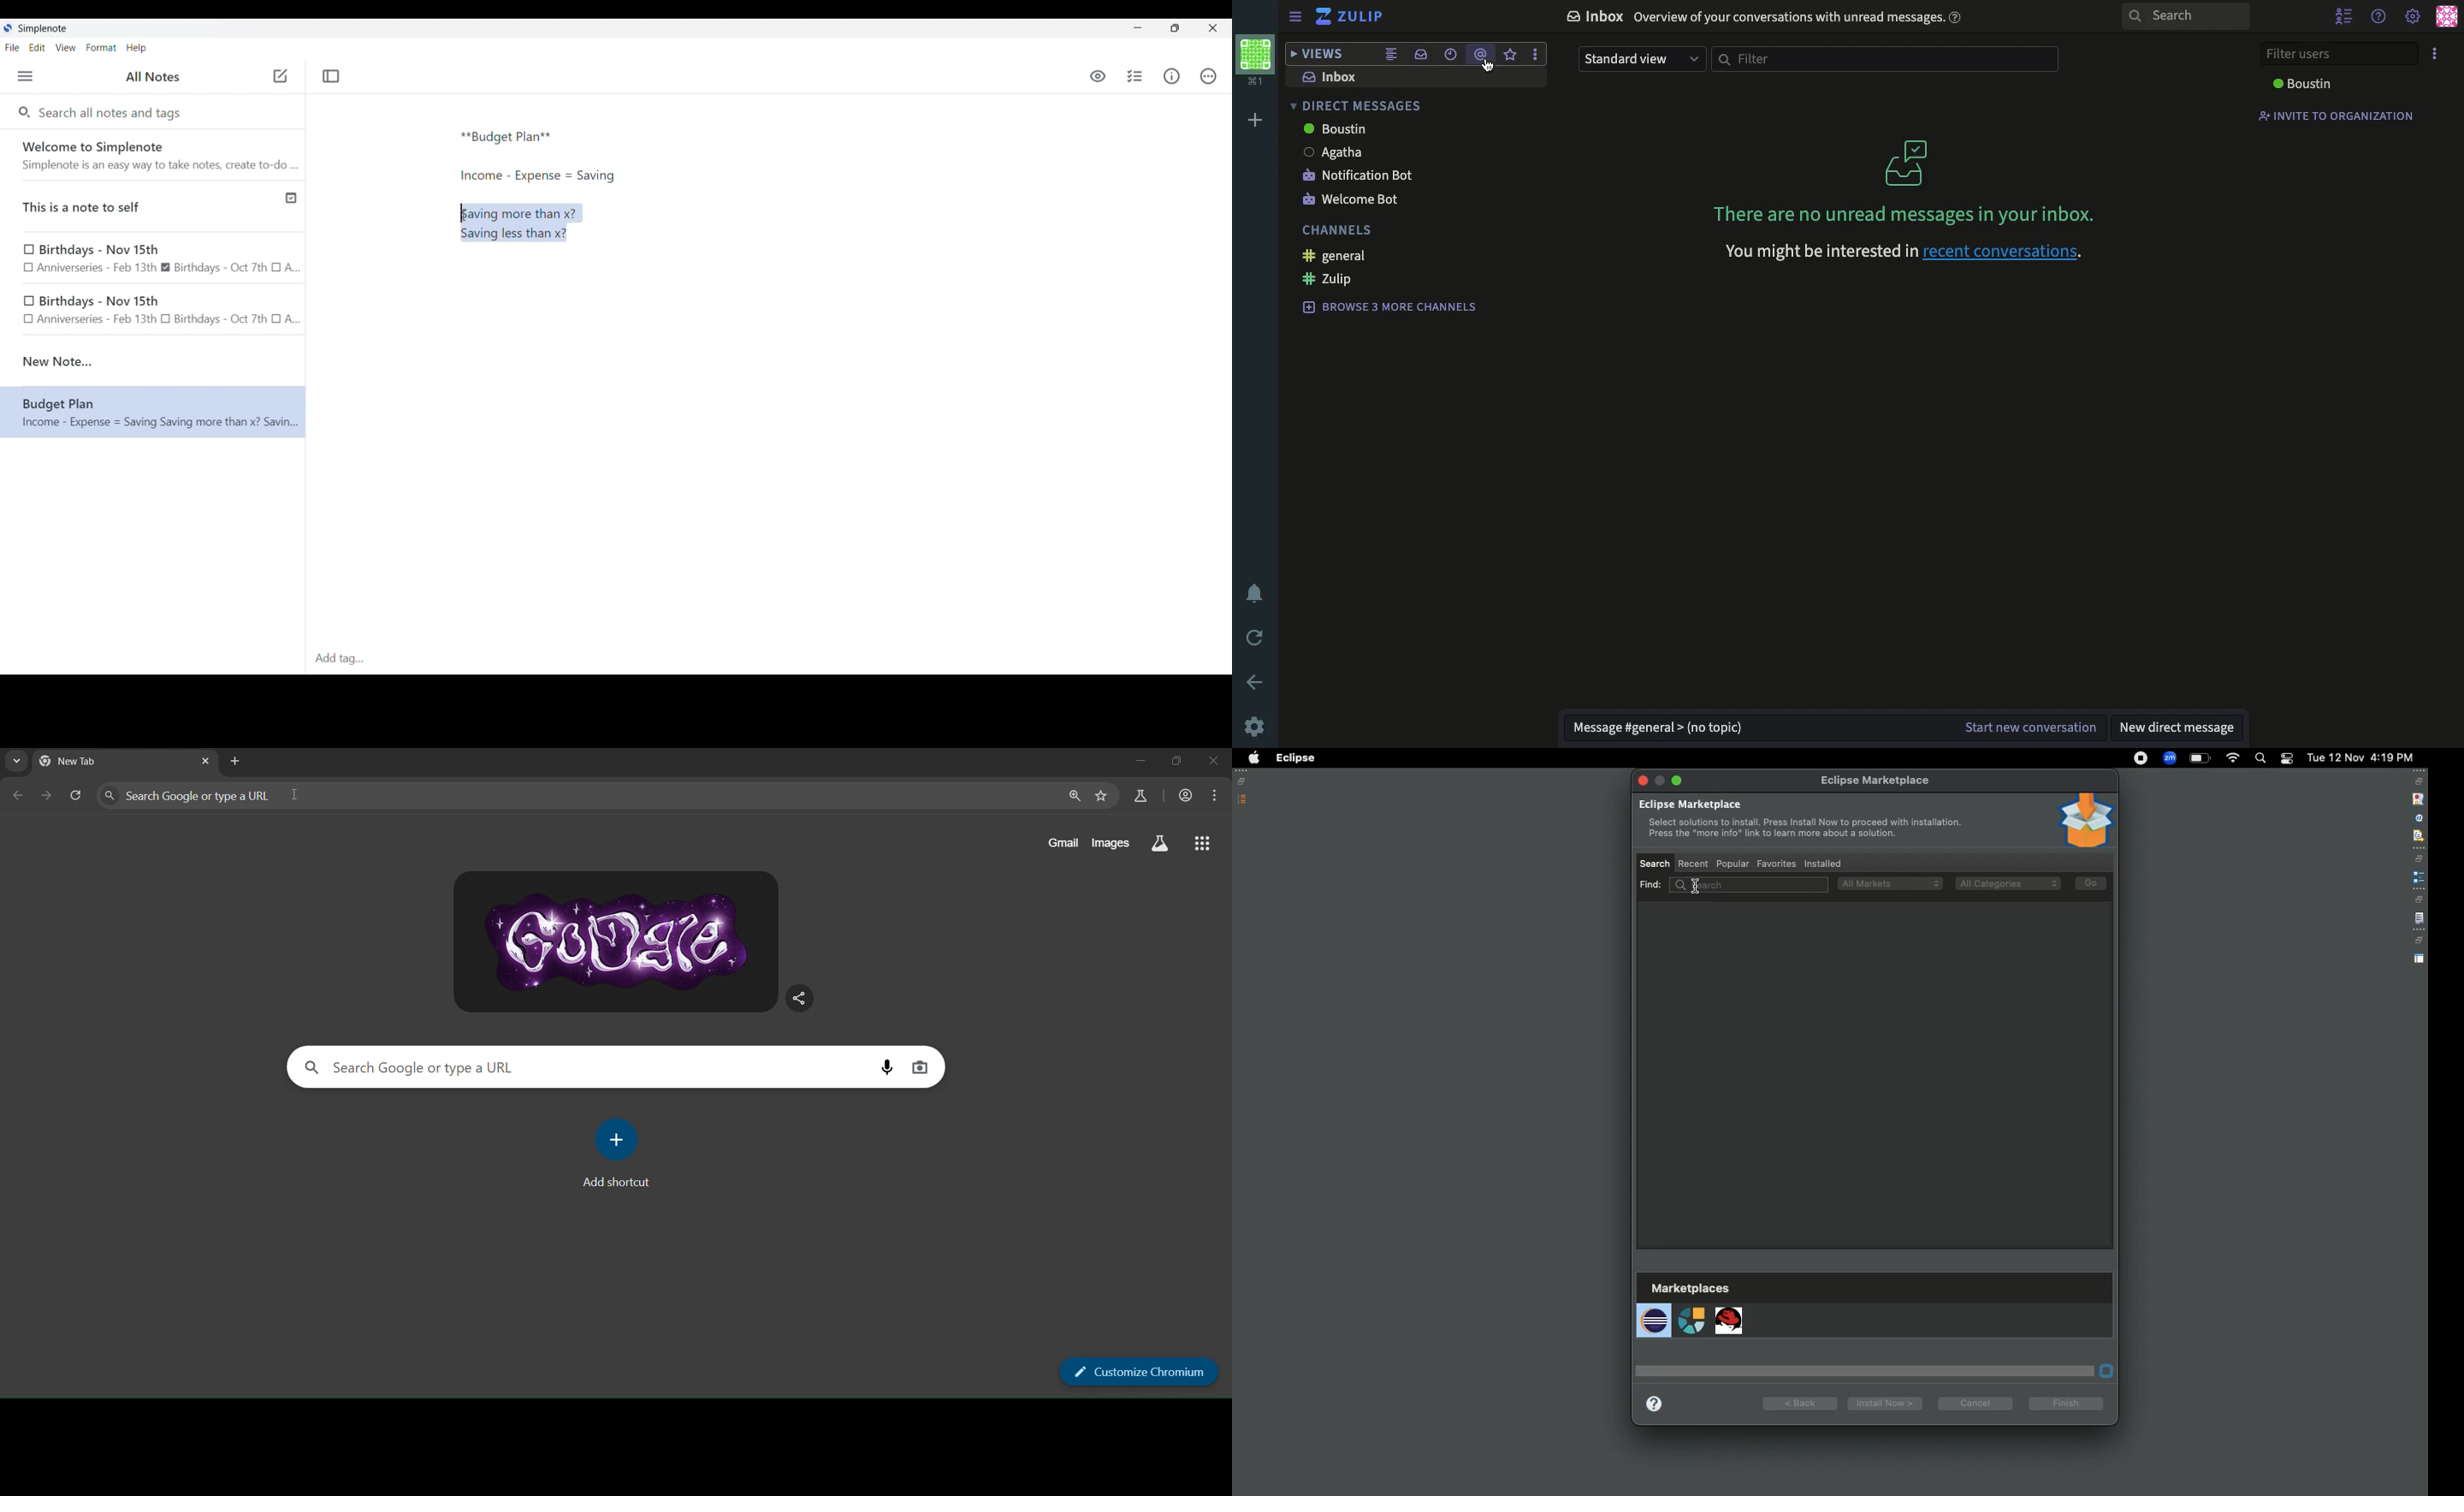  What do you see at coordinates (1253, 758) in the screenshot?
I see `Apple logo` at bounding box center [1253, 758].